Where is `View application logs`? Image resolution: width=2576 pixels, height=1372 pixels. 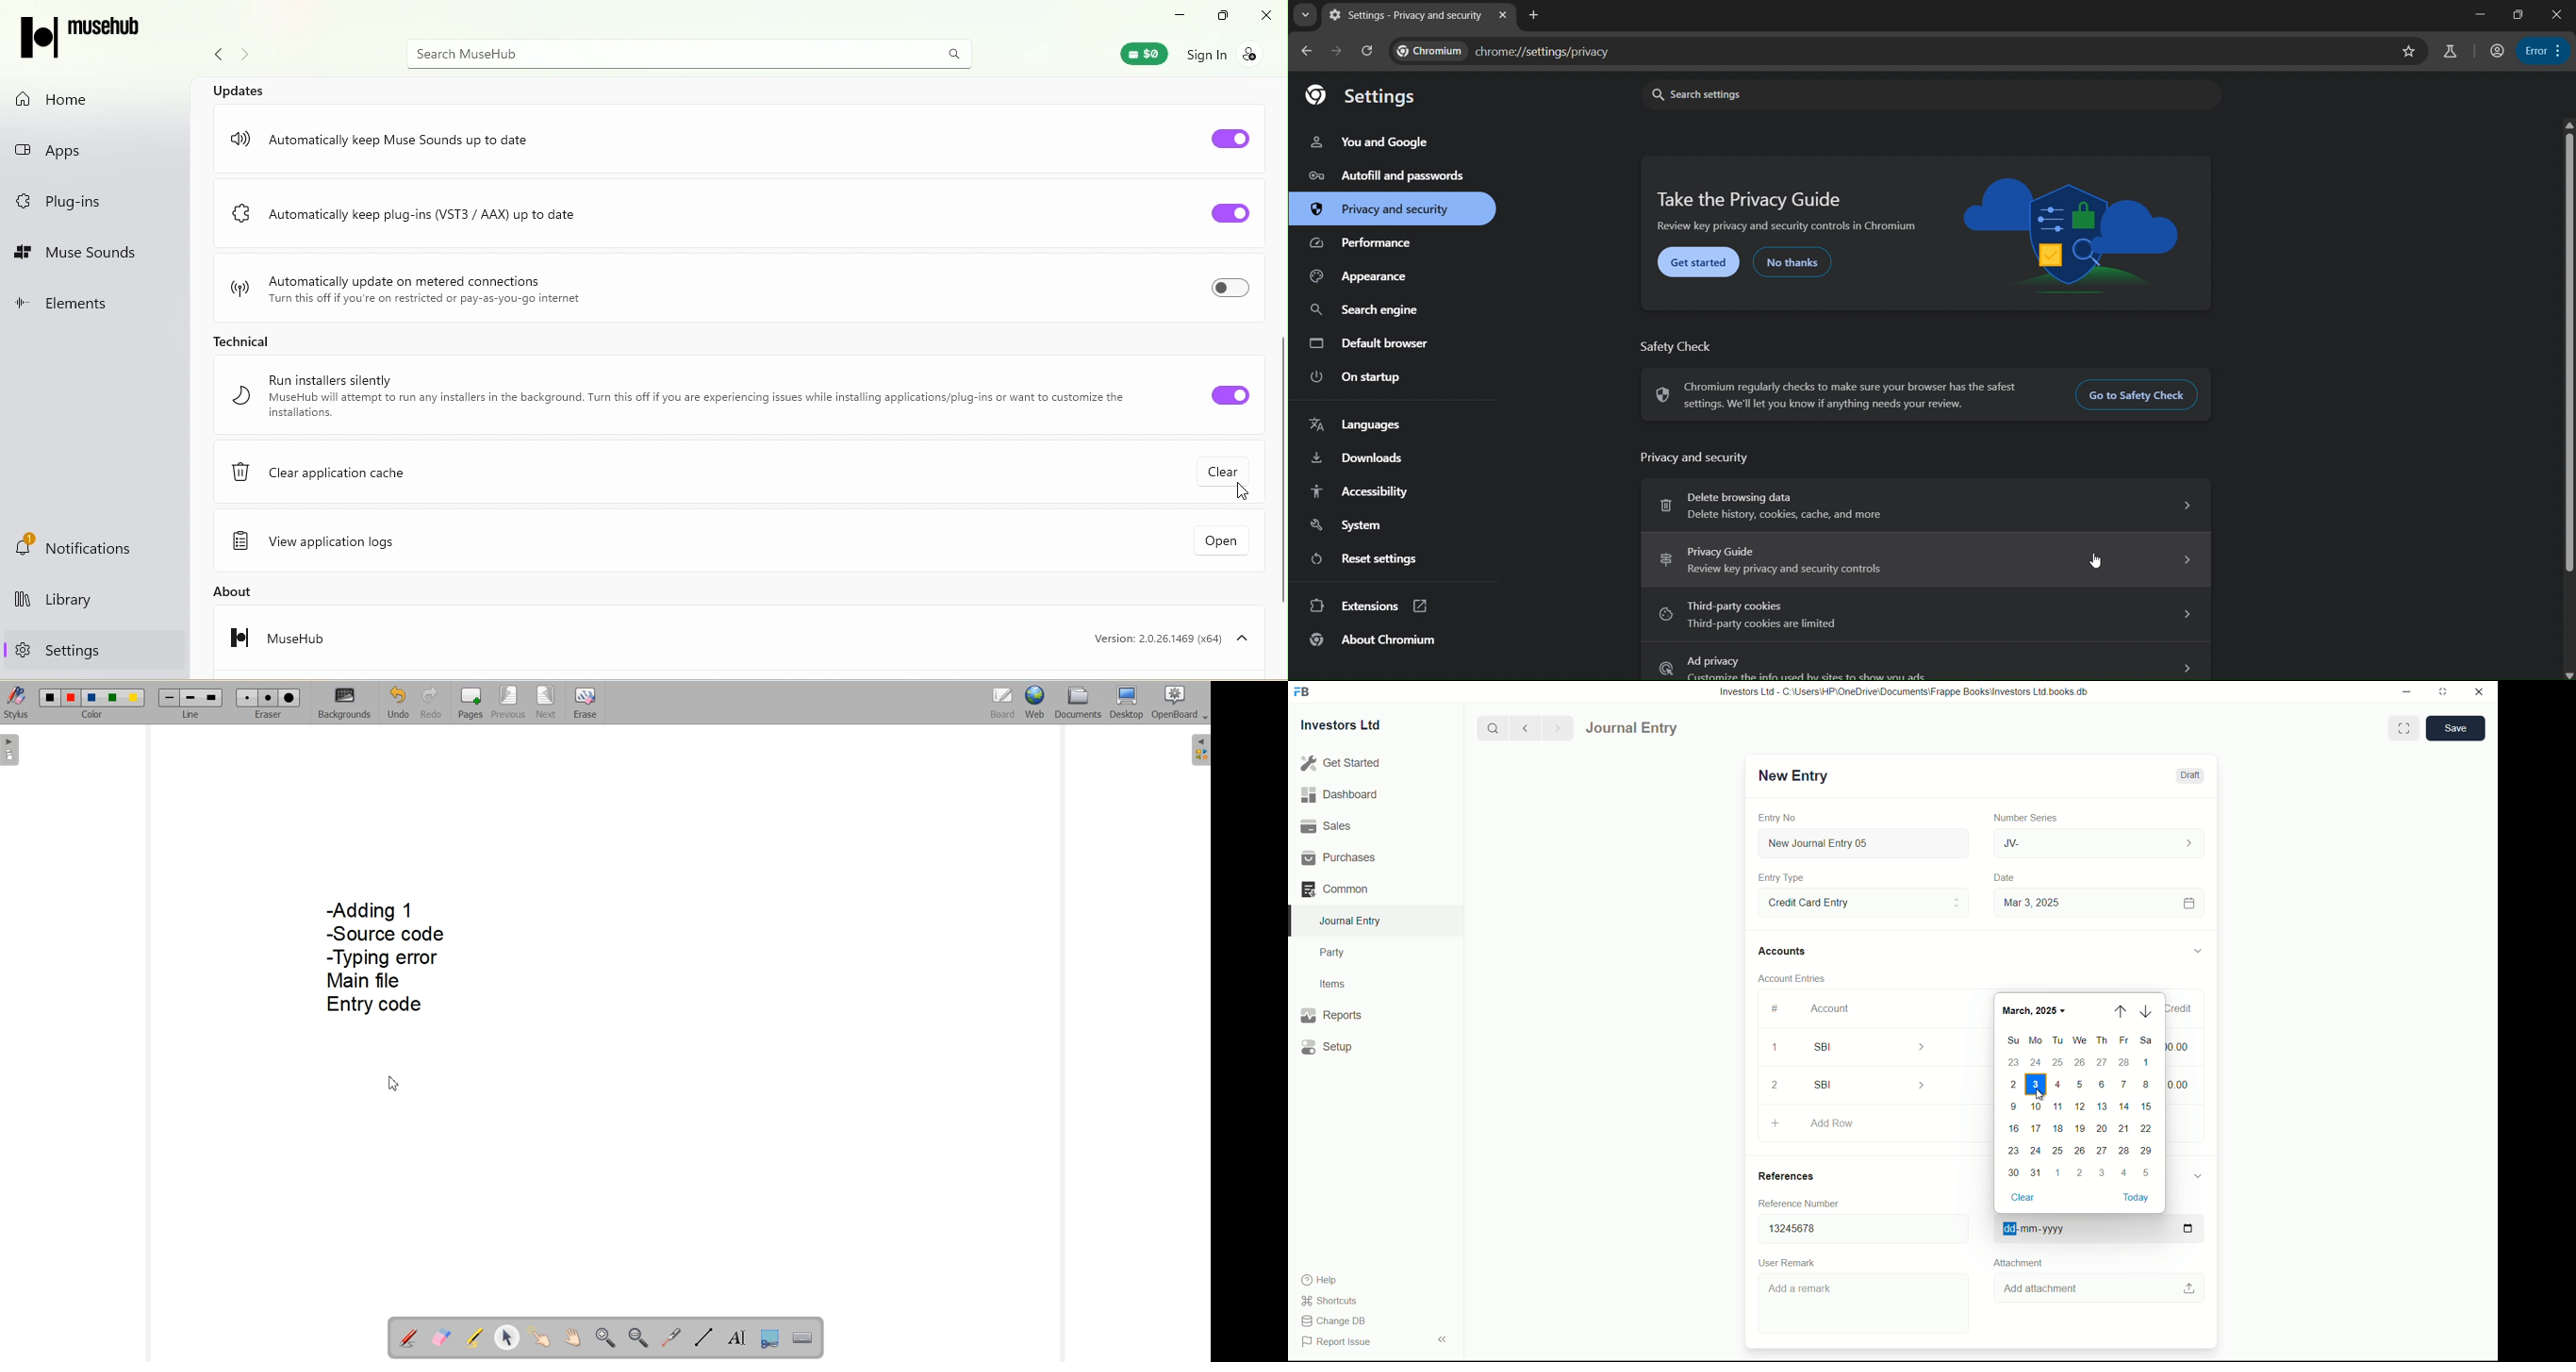 View application logs is located at coordinates (327, 543).